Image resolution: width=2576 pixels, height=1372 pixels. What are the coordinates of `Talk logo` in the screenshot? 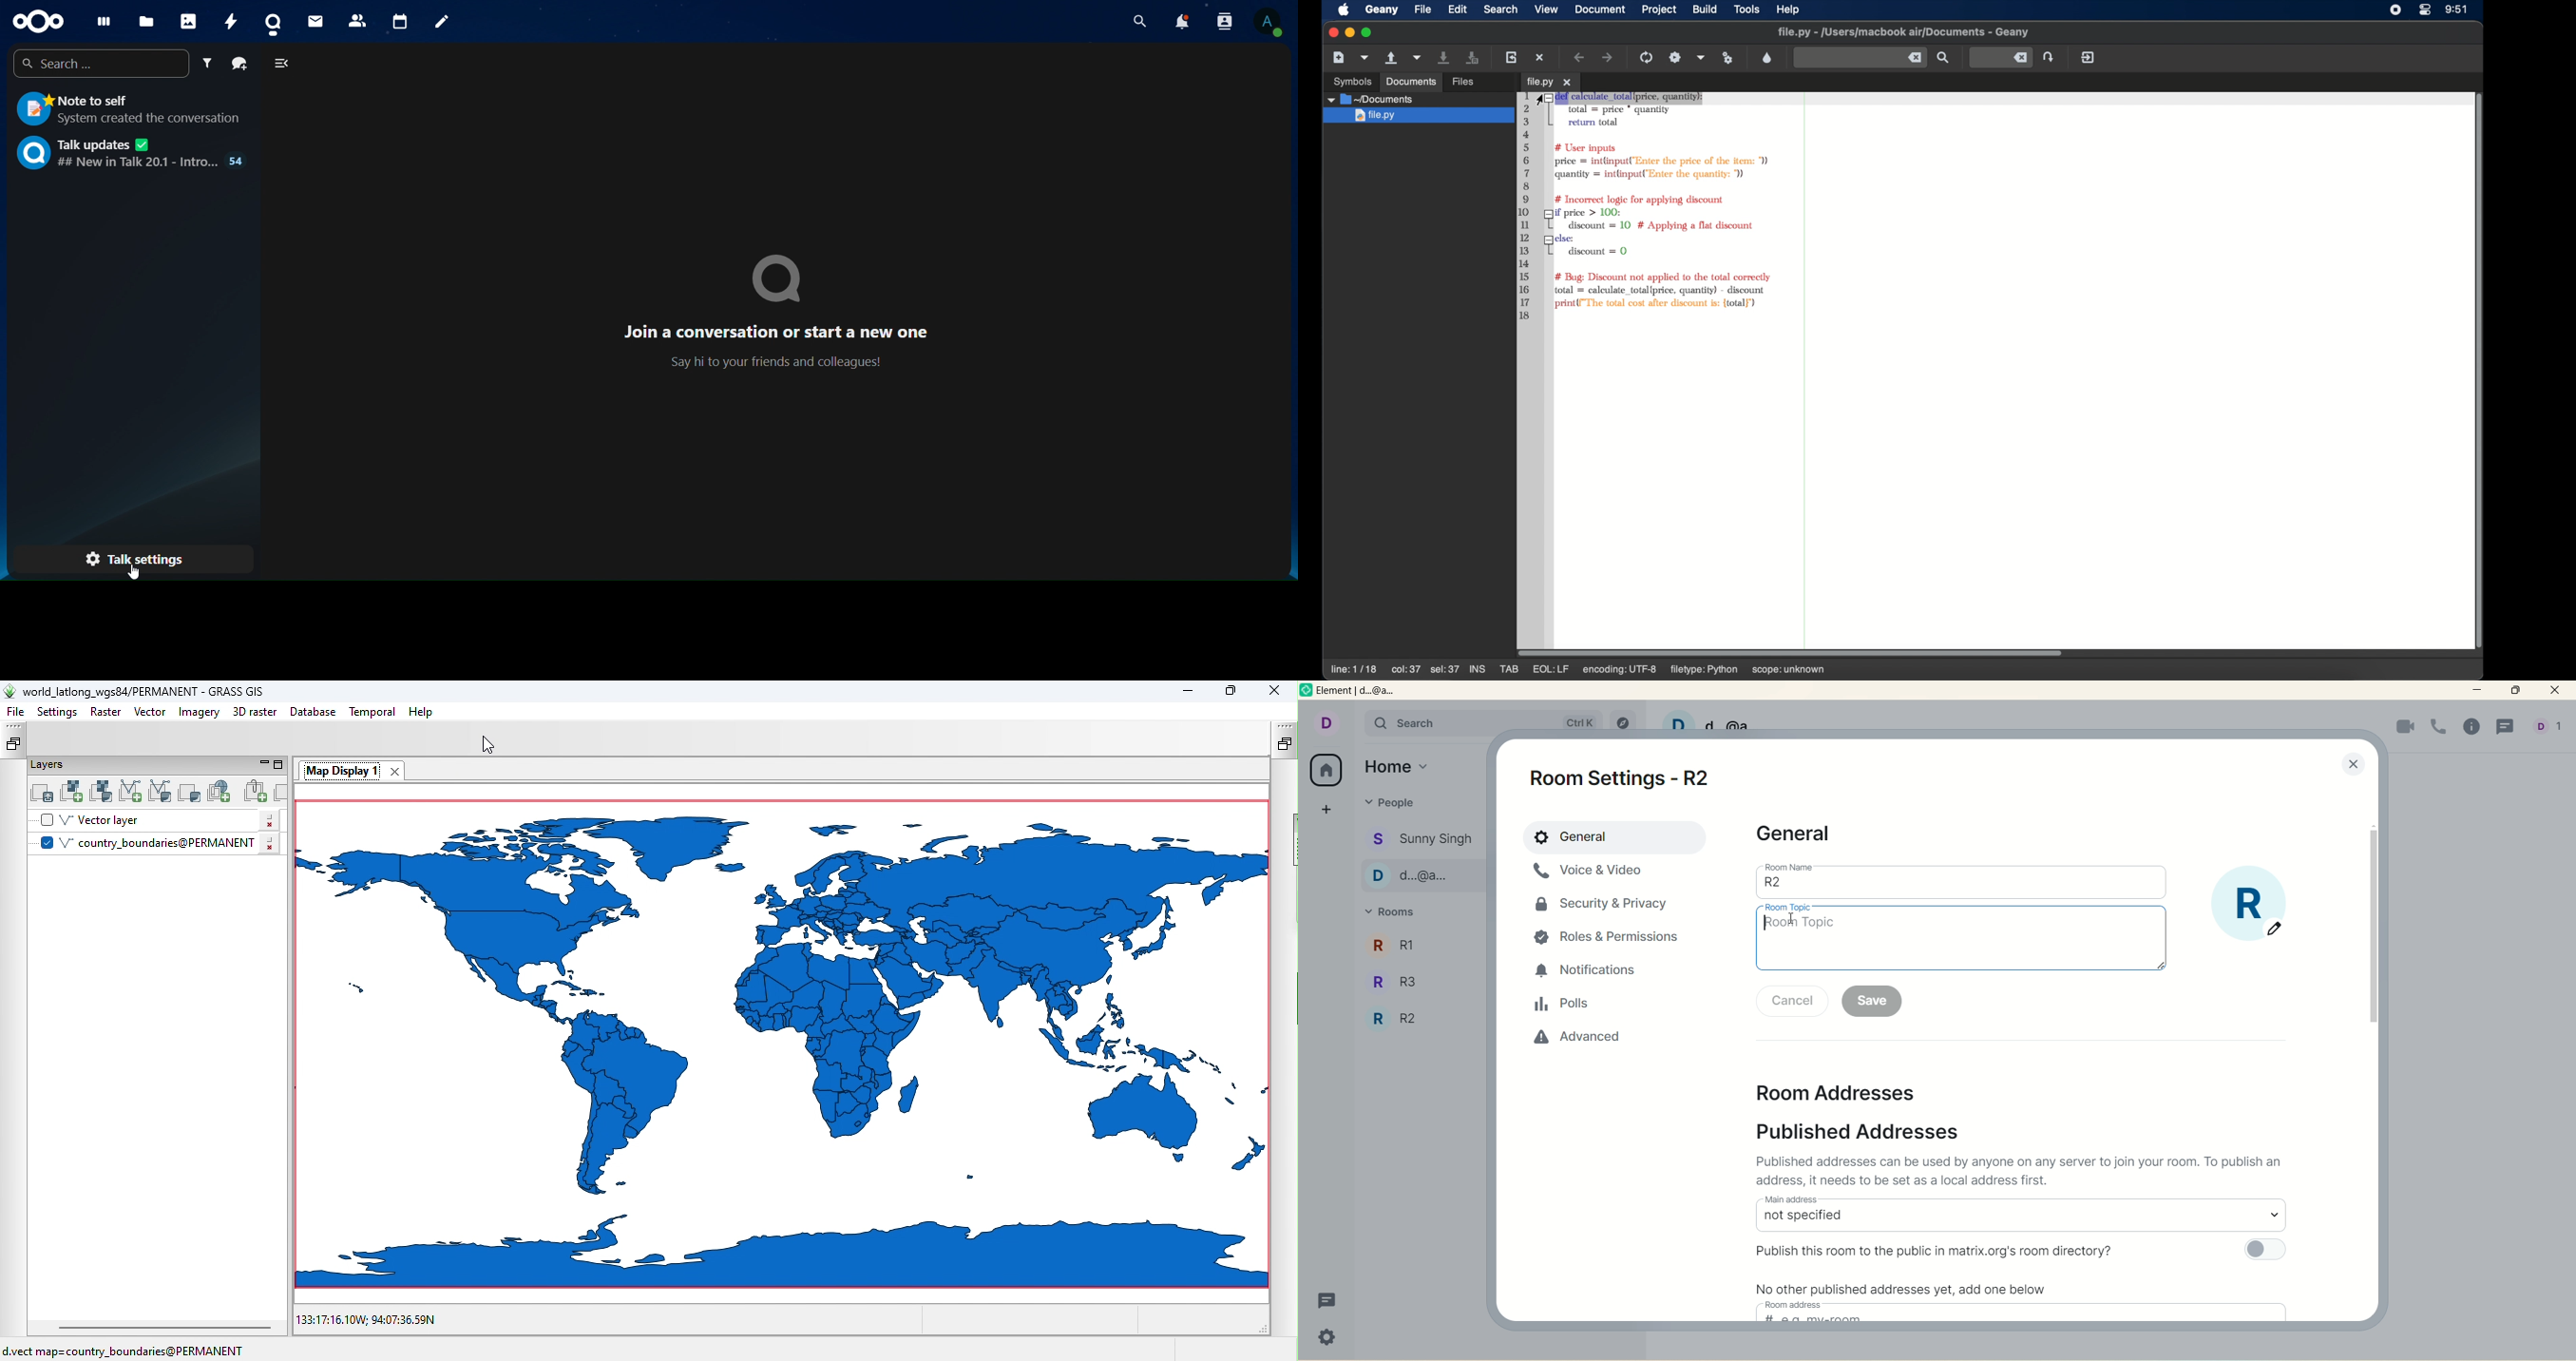 It's located at (781, 279).